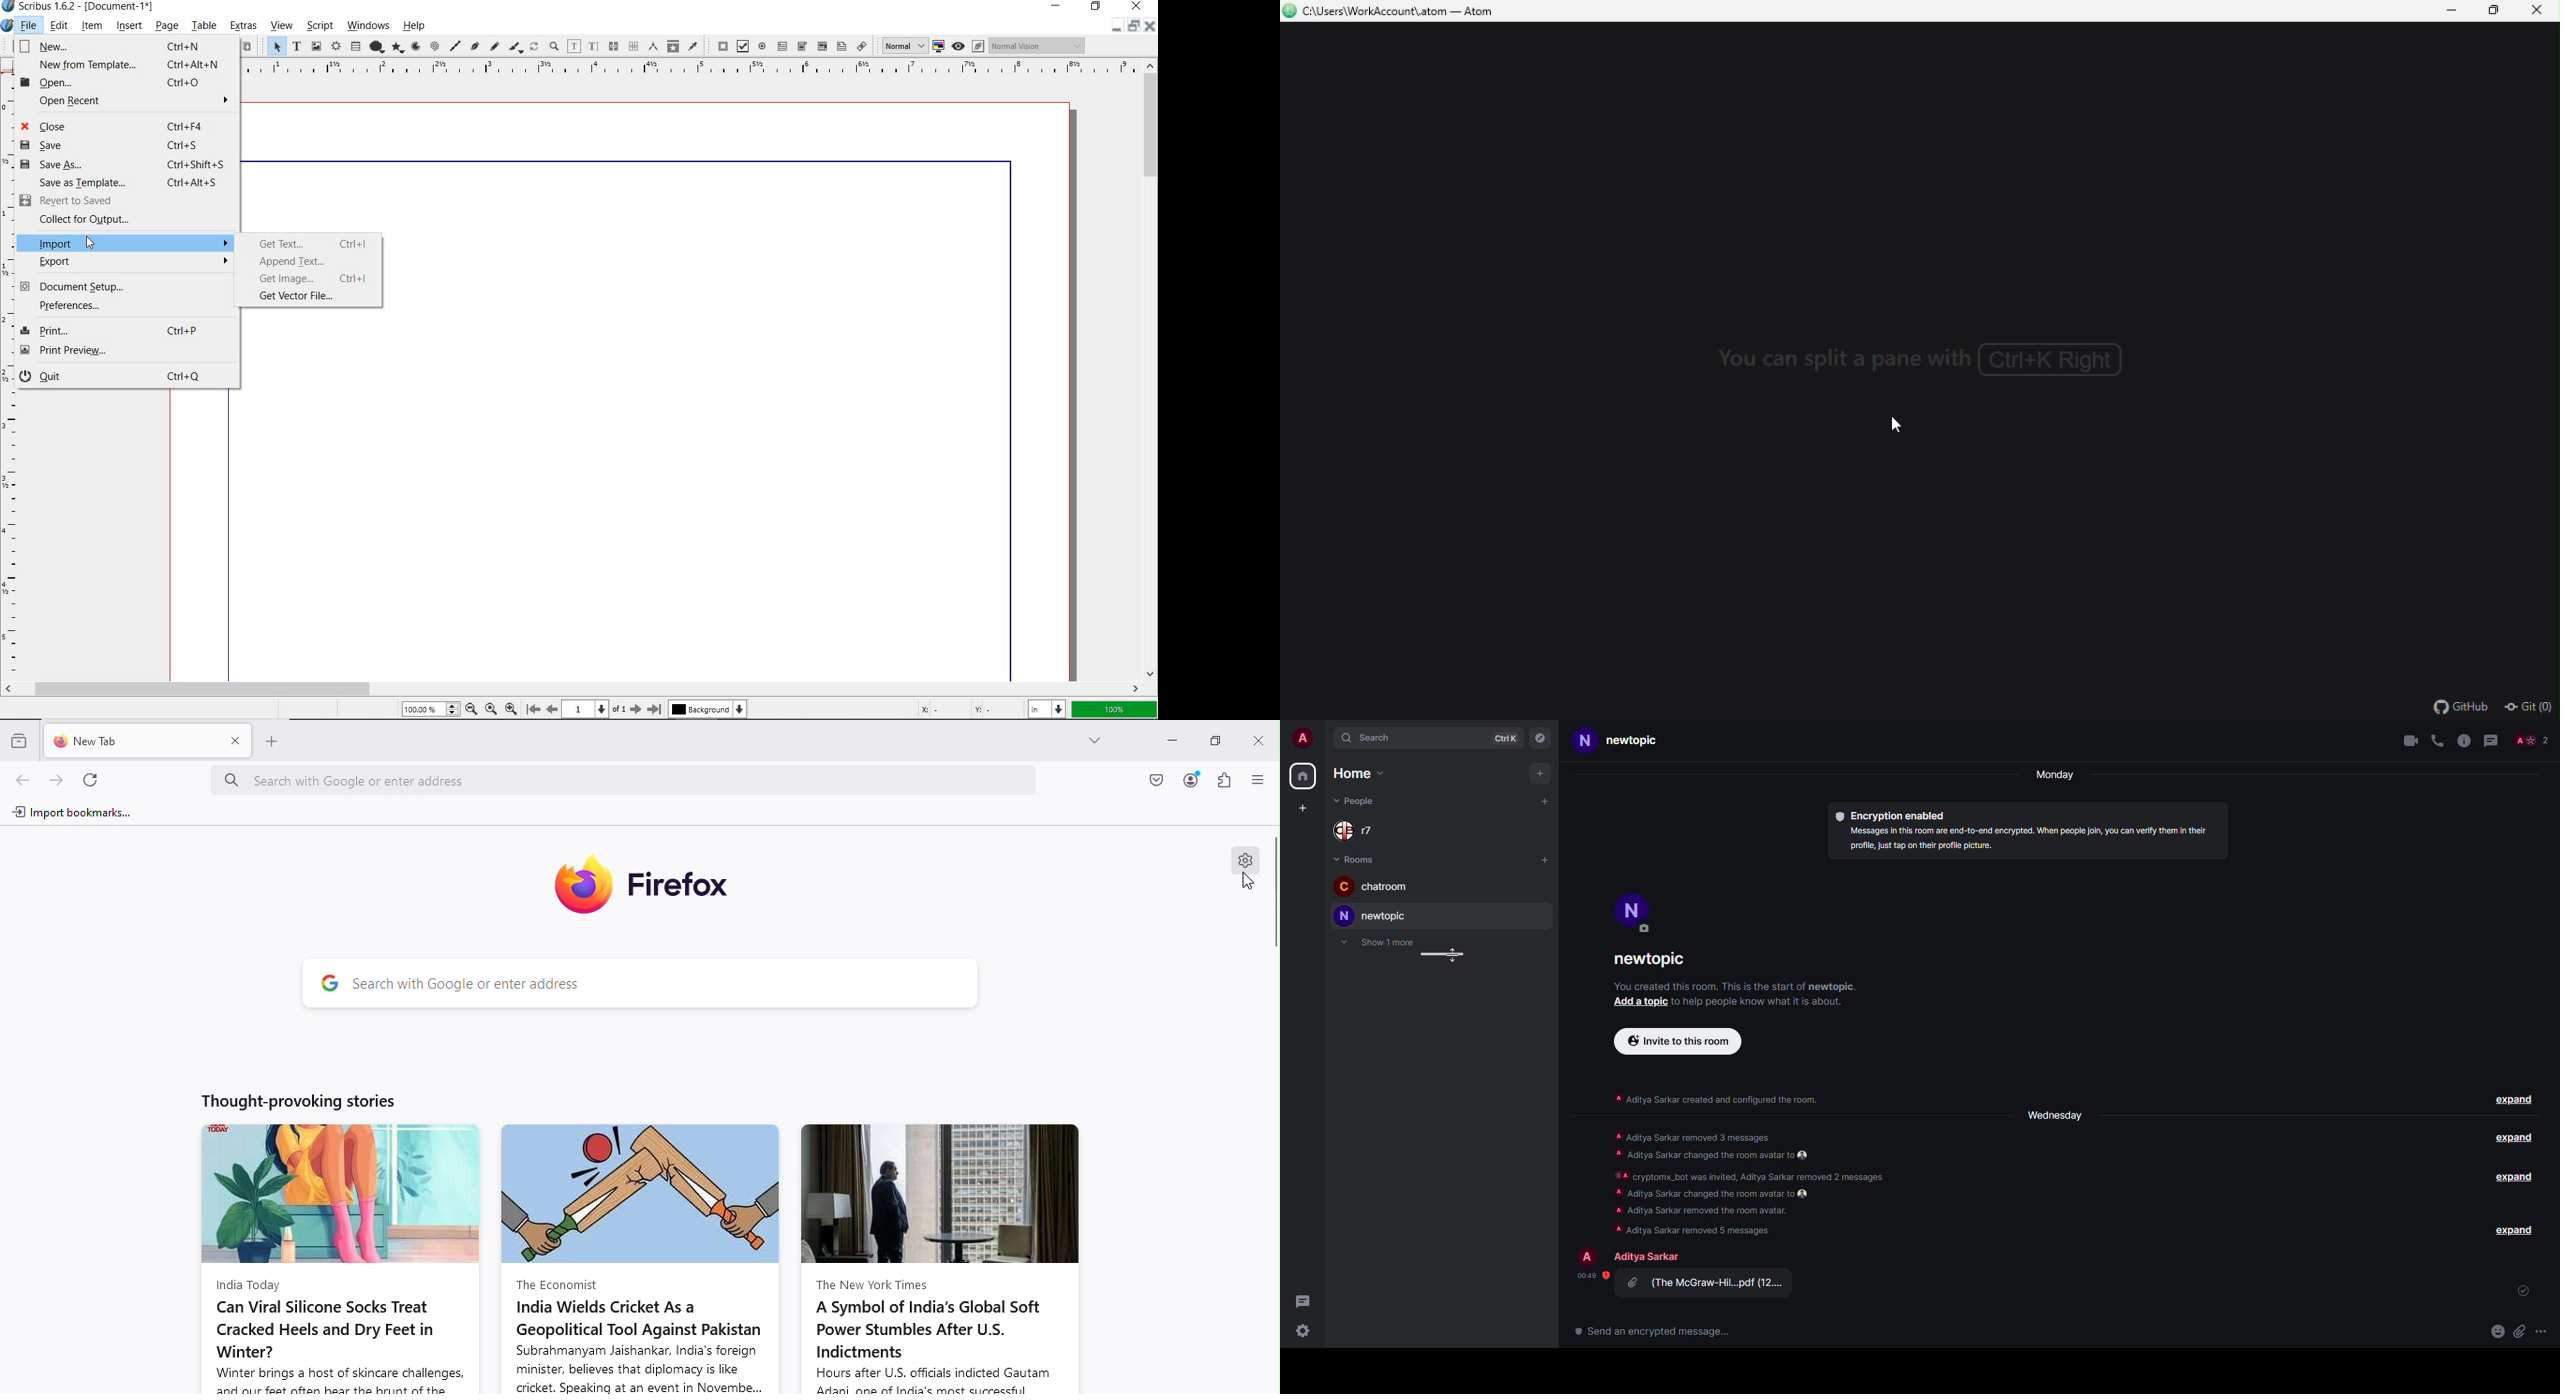 The height and width of the screenshot is (1400, 2576). What do you see at coordinates (647, 881) in the screenshot?
I see `Firefox icon` at bounding box center [647, 881].